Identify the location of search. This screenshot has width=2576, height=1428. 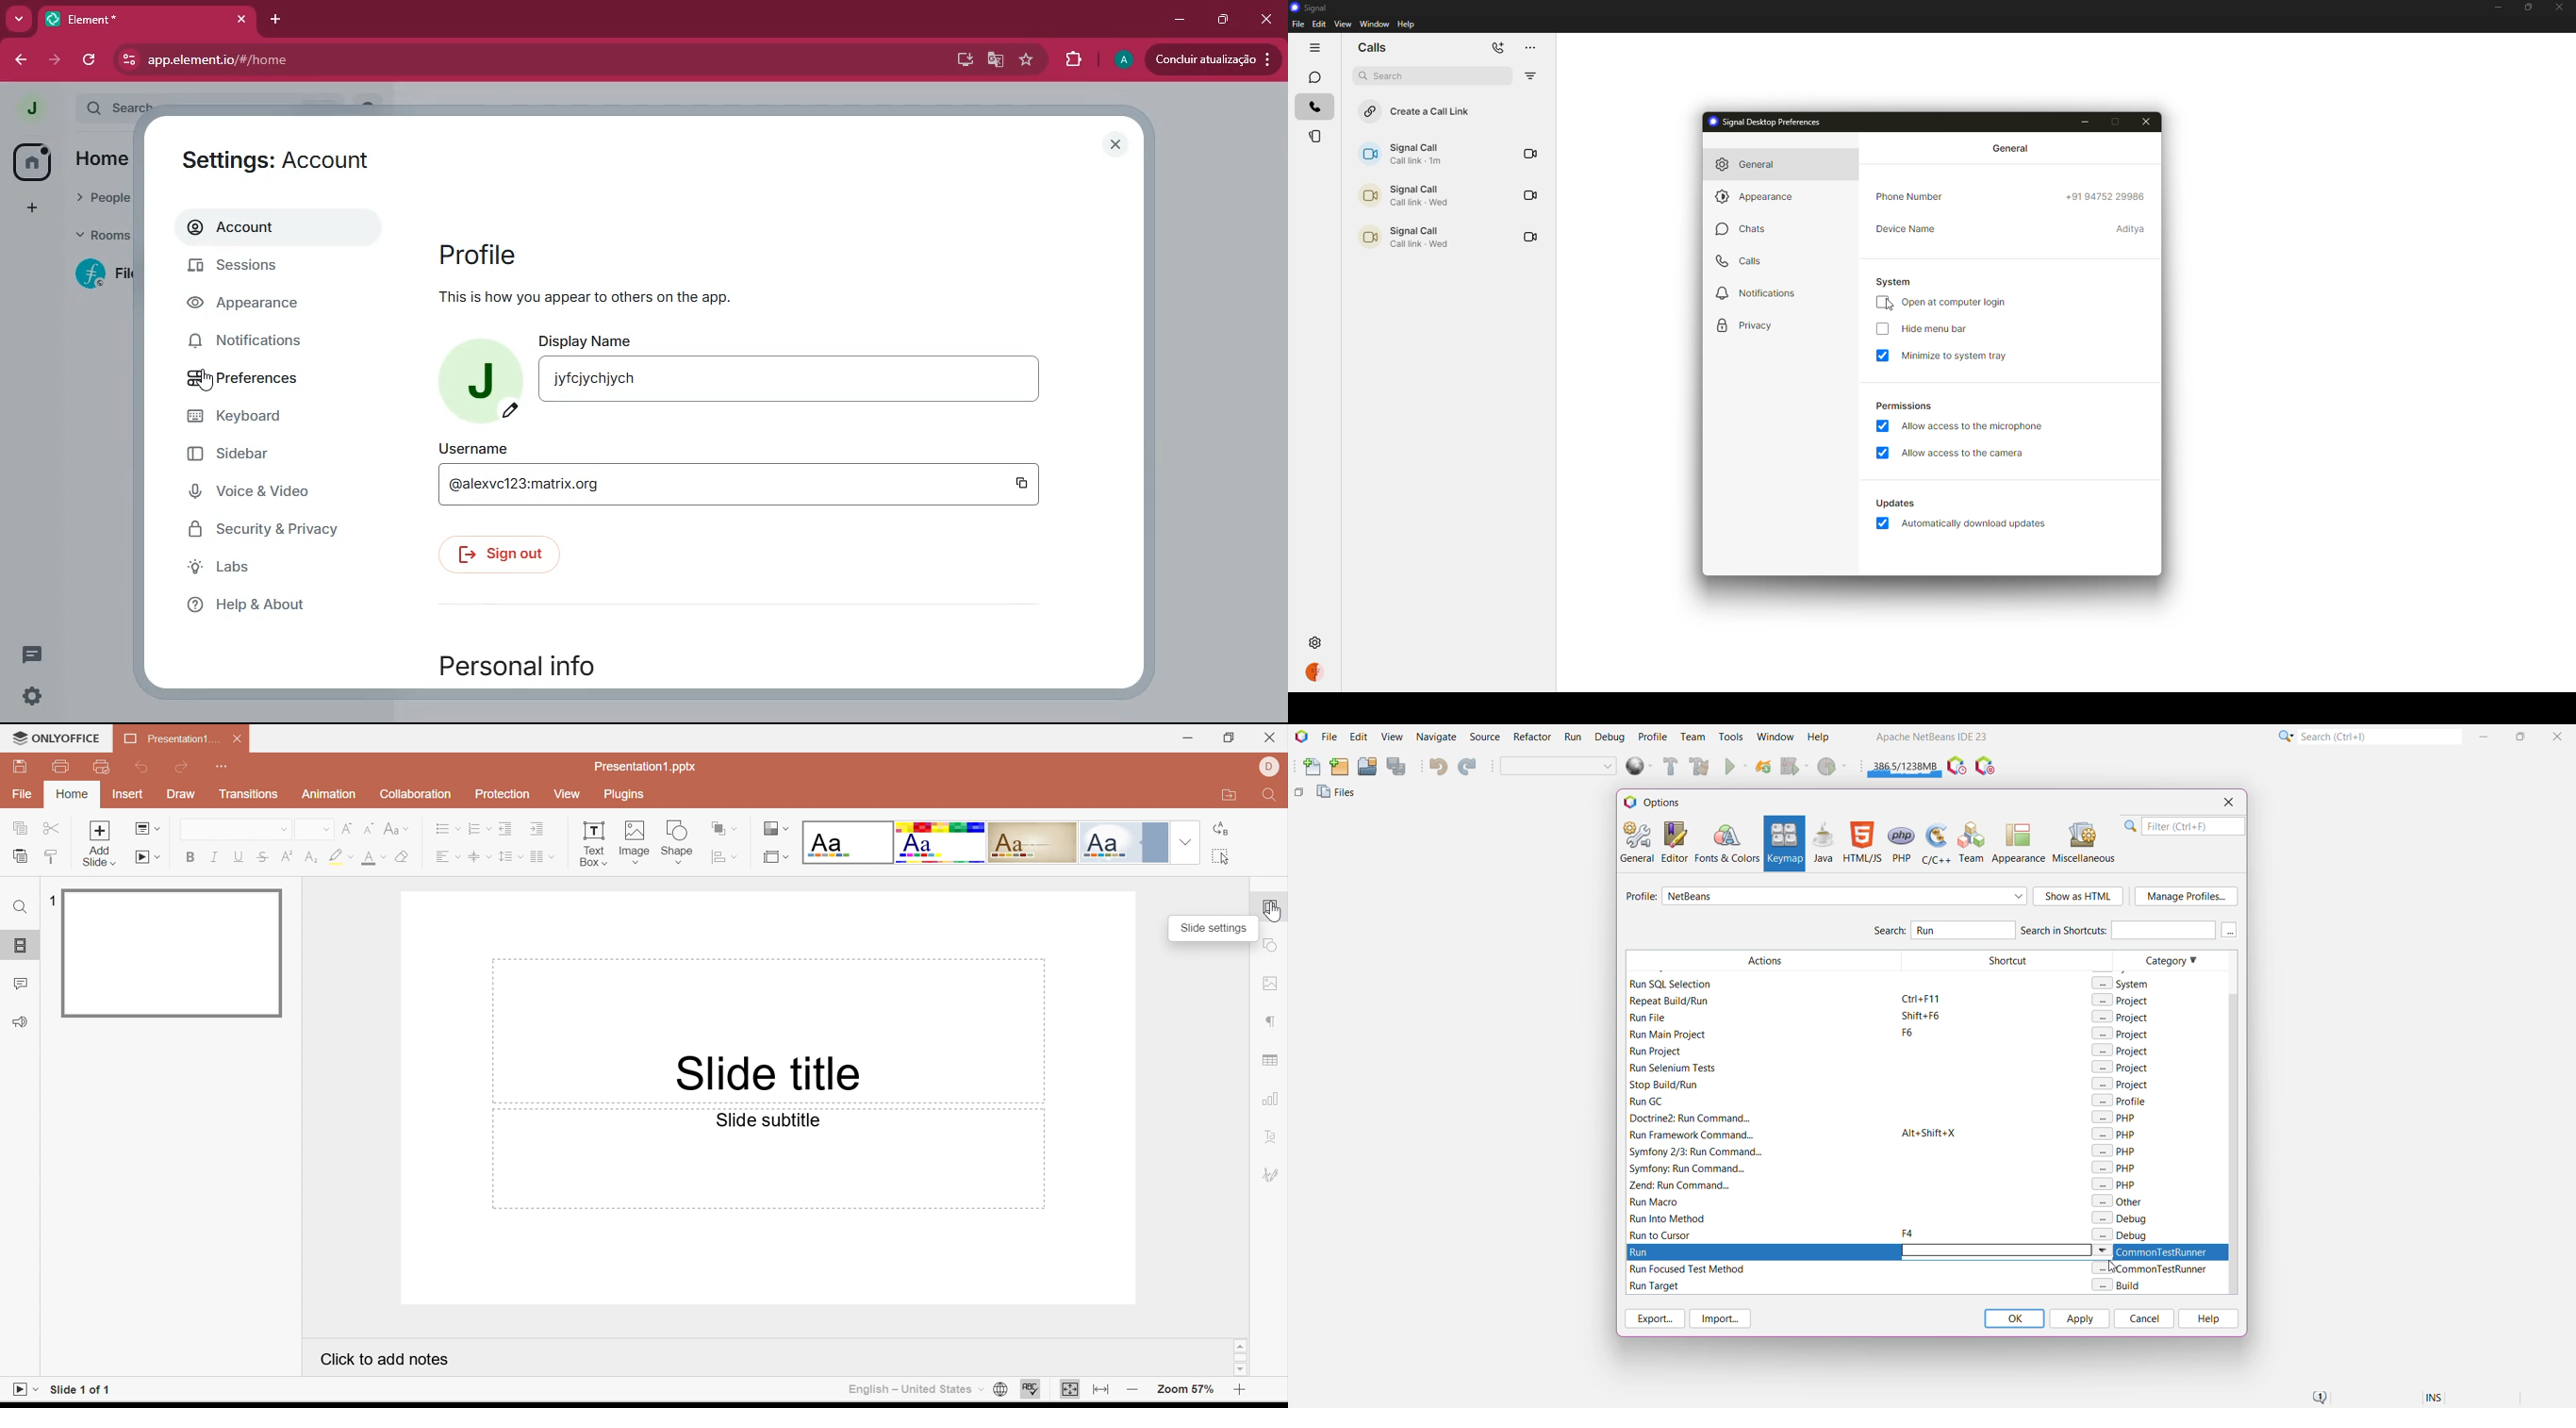
(1387, 76).